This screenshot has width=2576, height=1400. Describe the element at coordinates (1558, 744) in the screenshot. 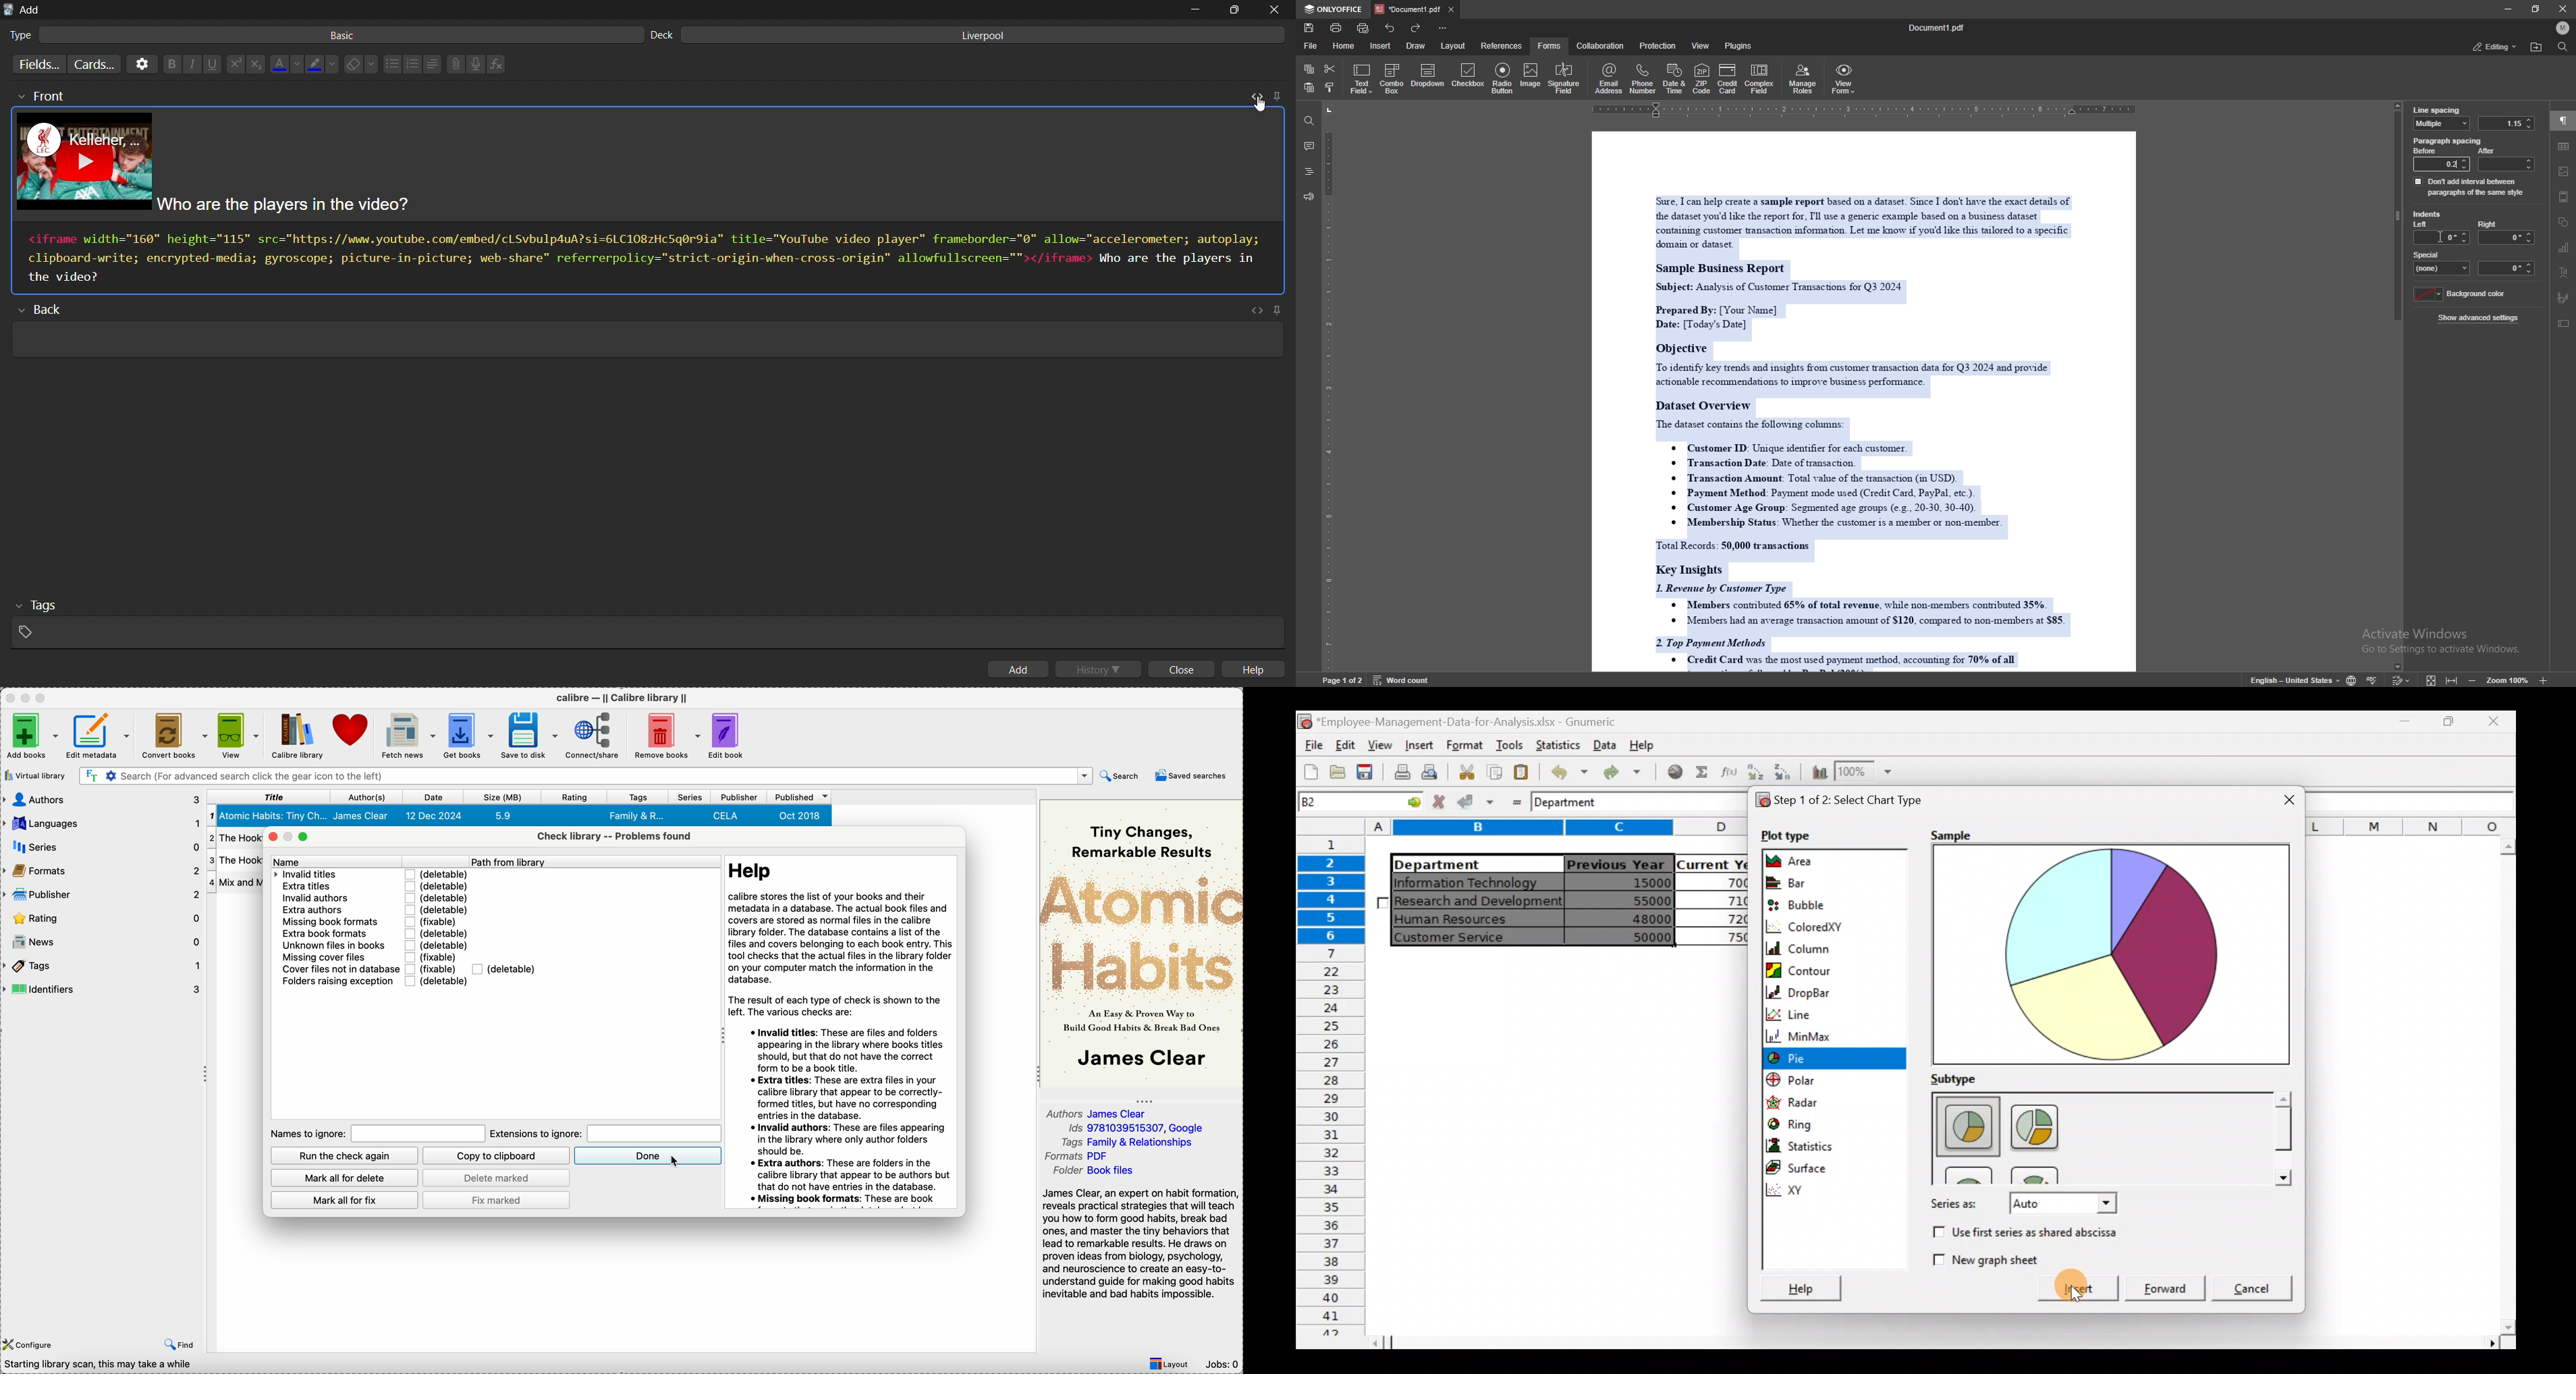

I see `Statistics` at that location.